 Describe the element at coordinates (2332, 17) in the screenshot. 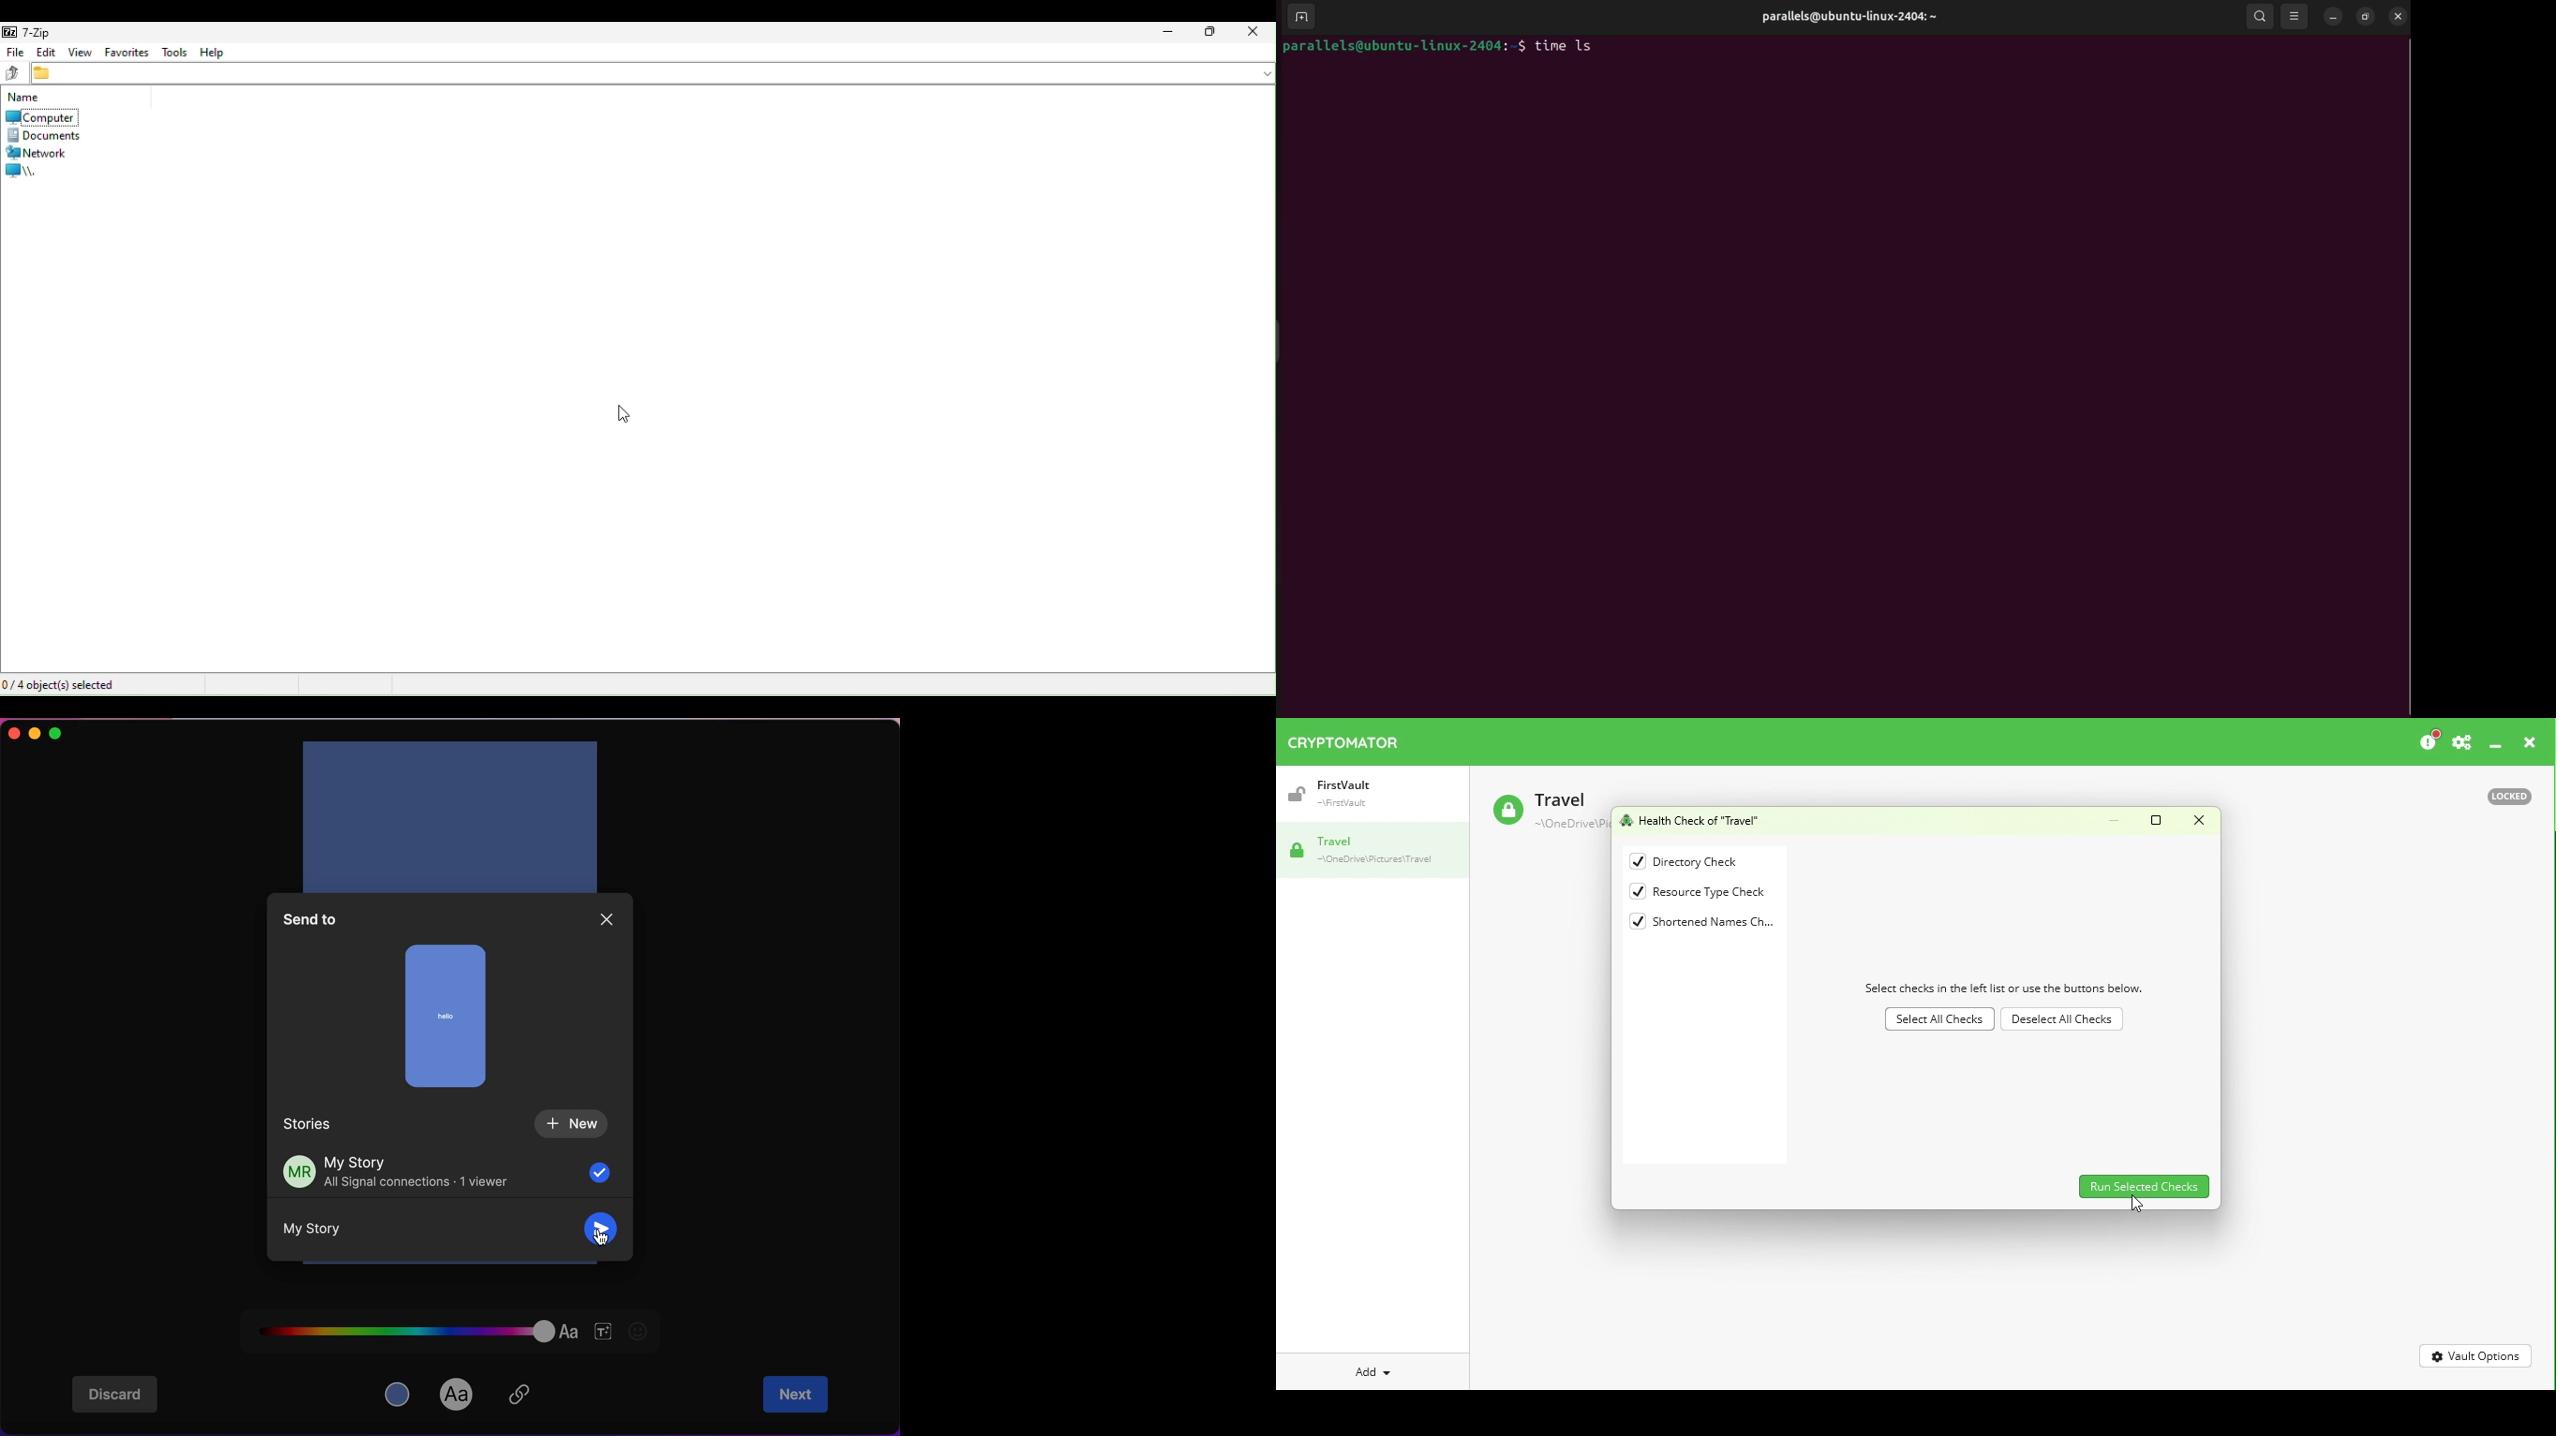

I see `minimize` at that location.